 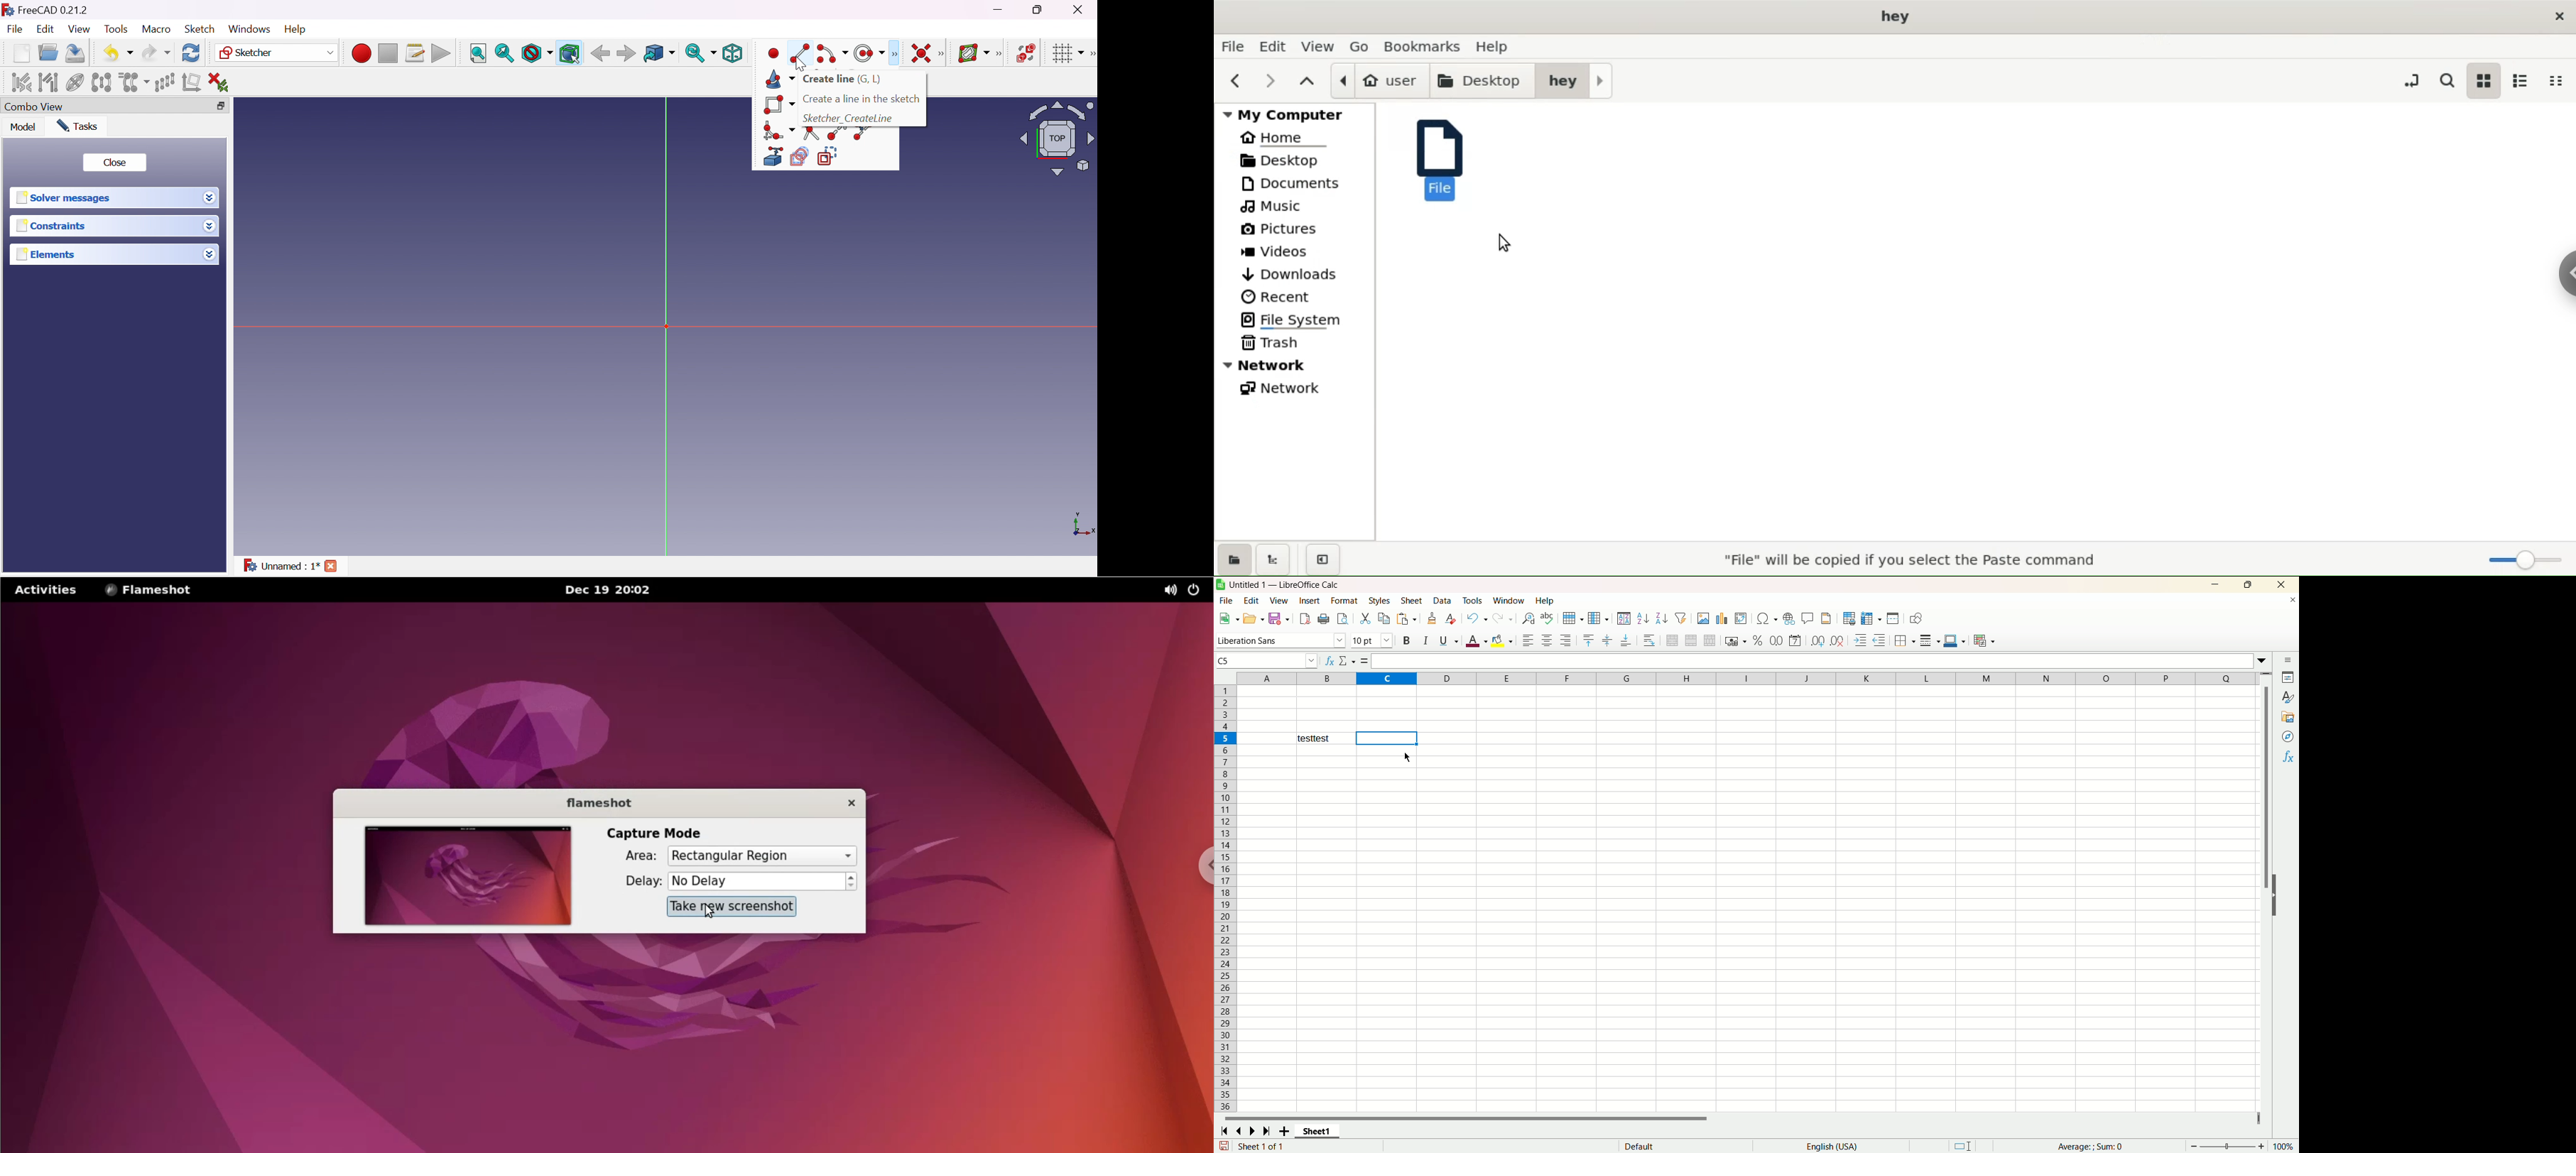 I want to click on add decimal place, so click(x=1818, y=641).